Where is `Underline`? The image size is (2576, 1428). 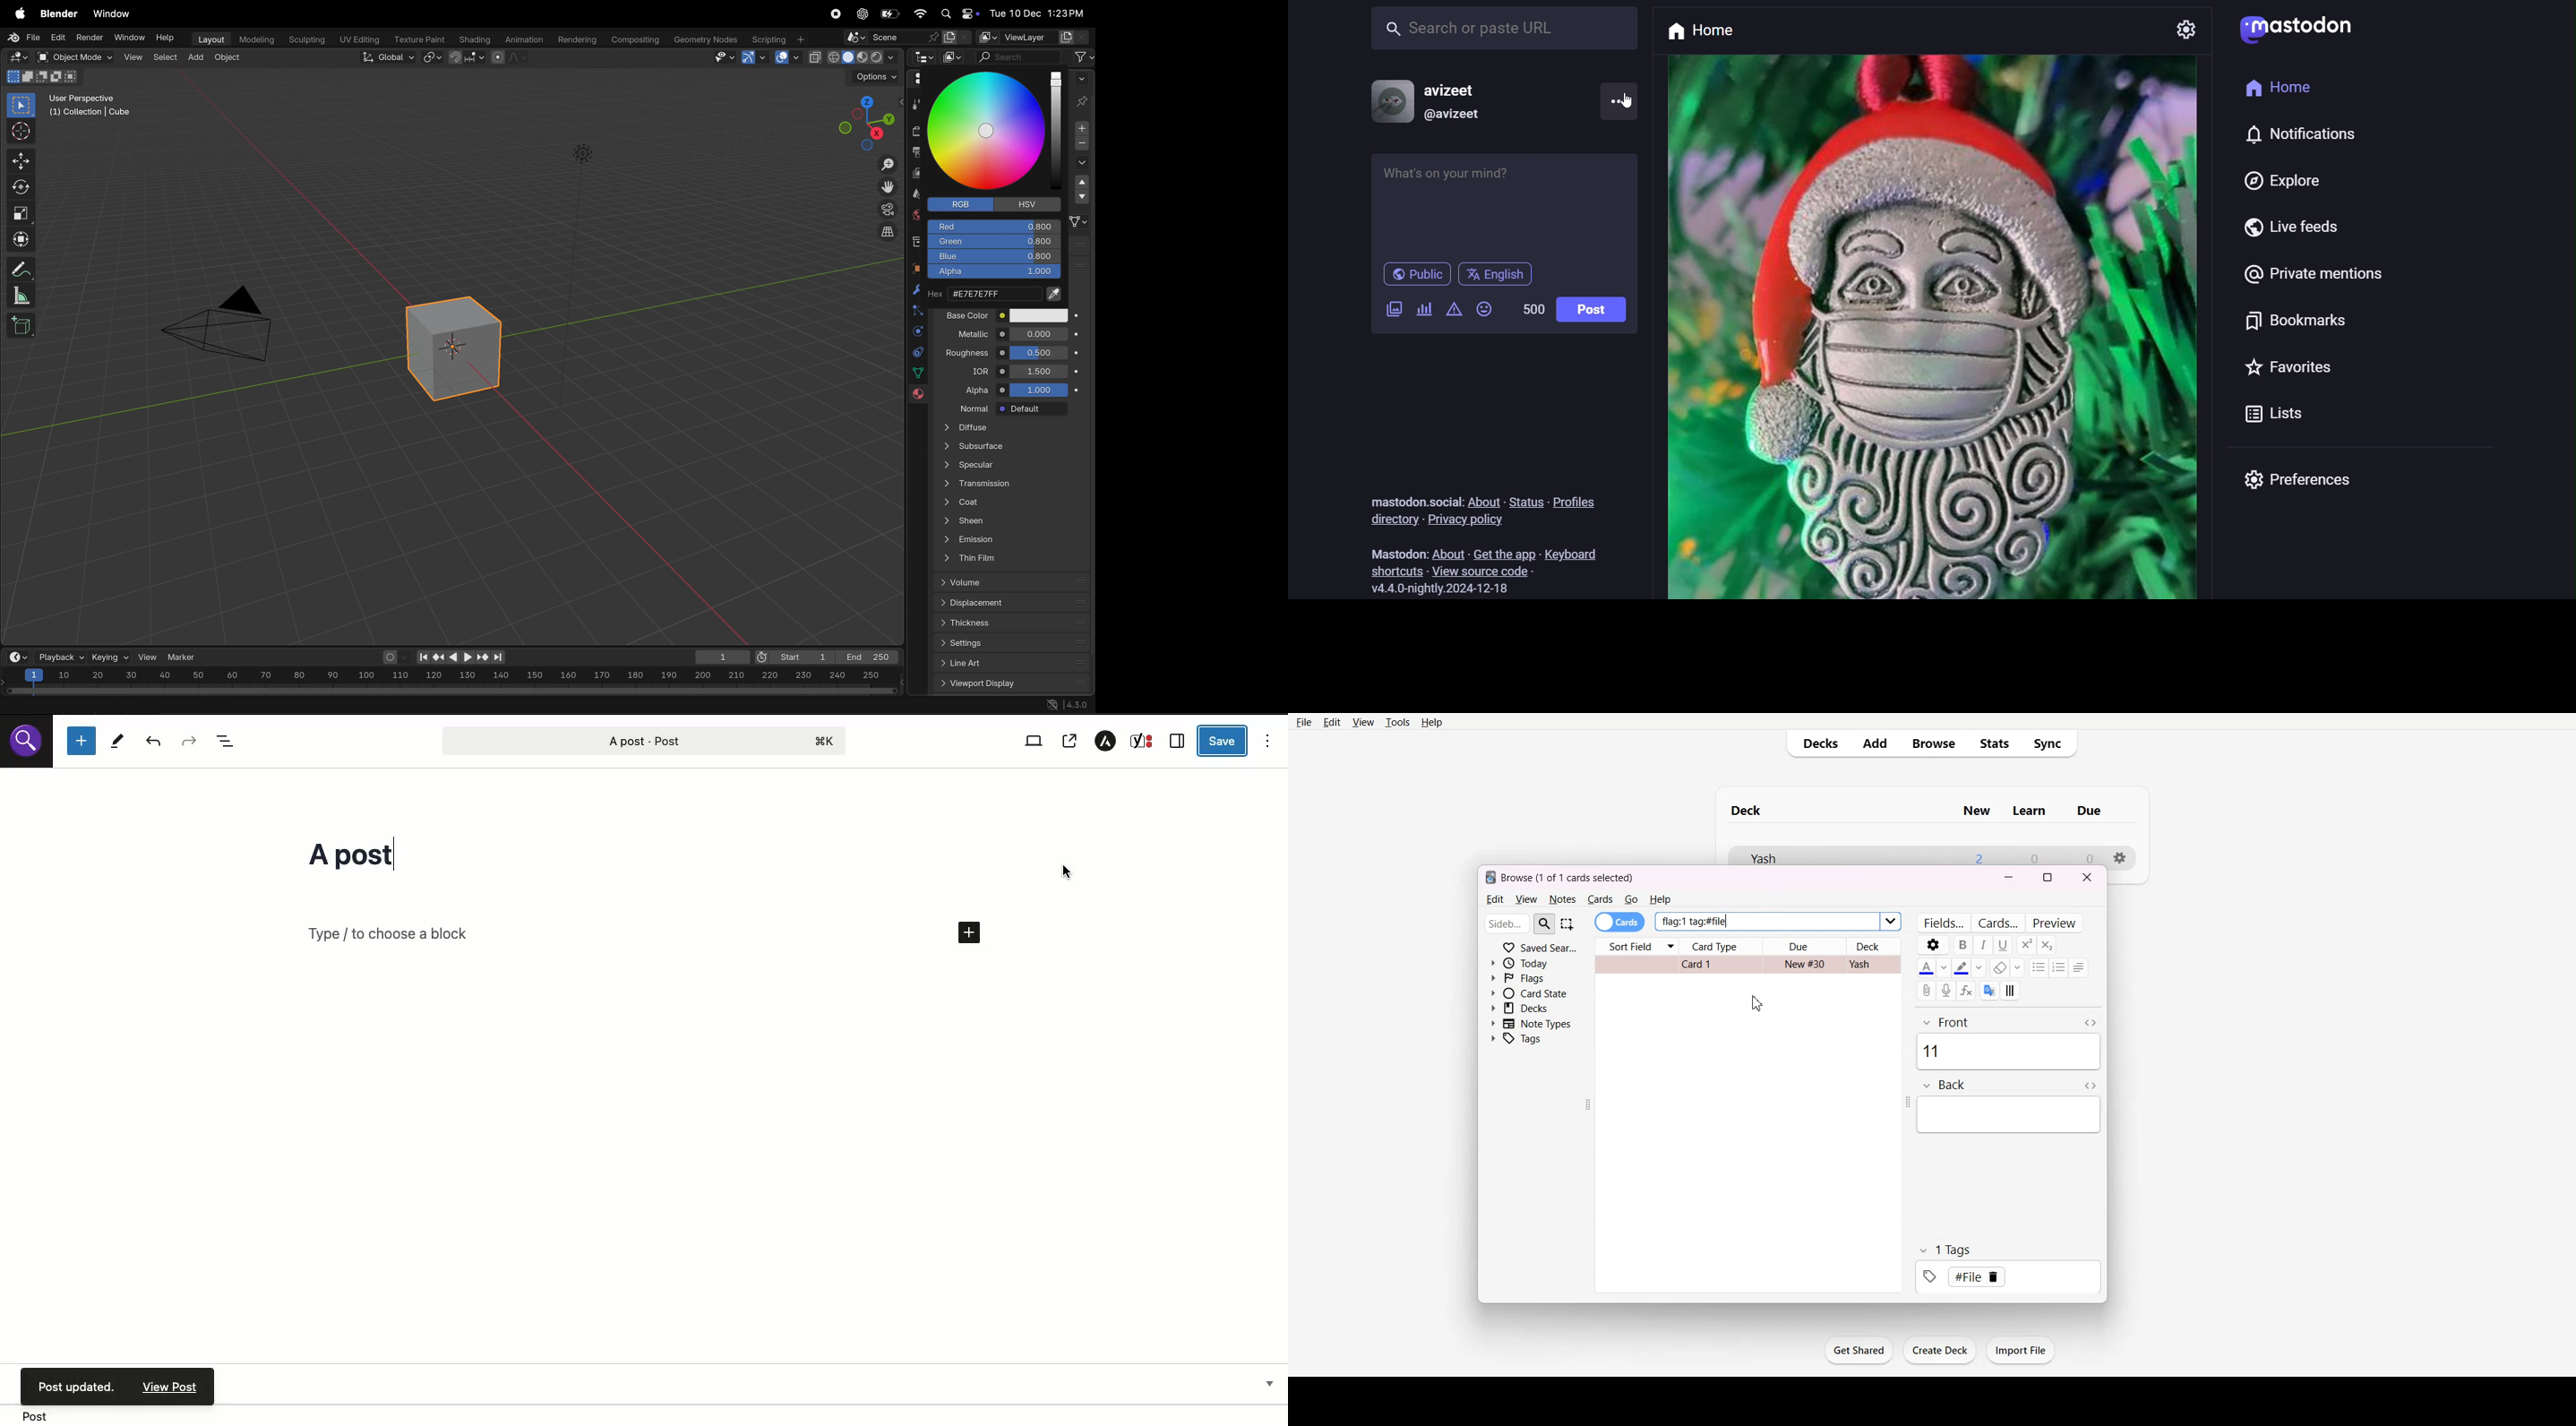 Underline is located at coordinates (2004, 944).